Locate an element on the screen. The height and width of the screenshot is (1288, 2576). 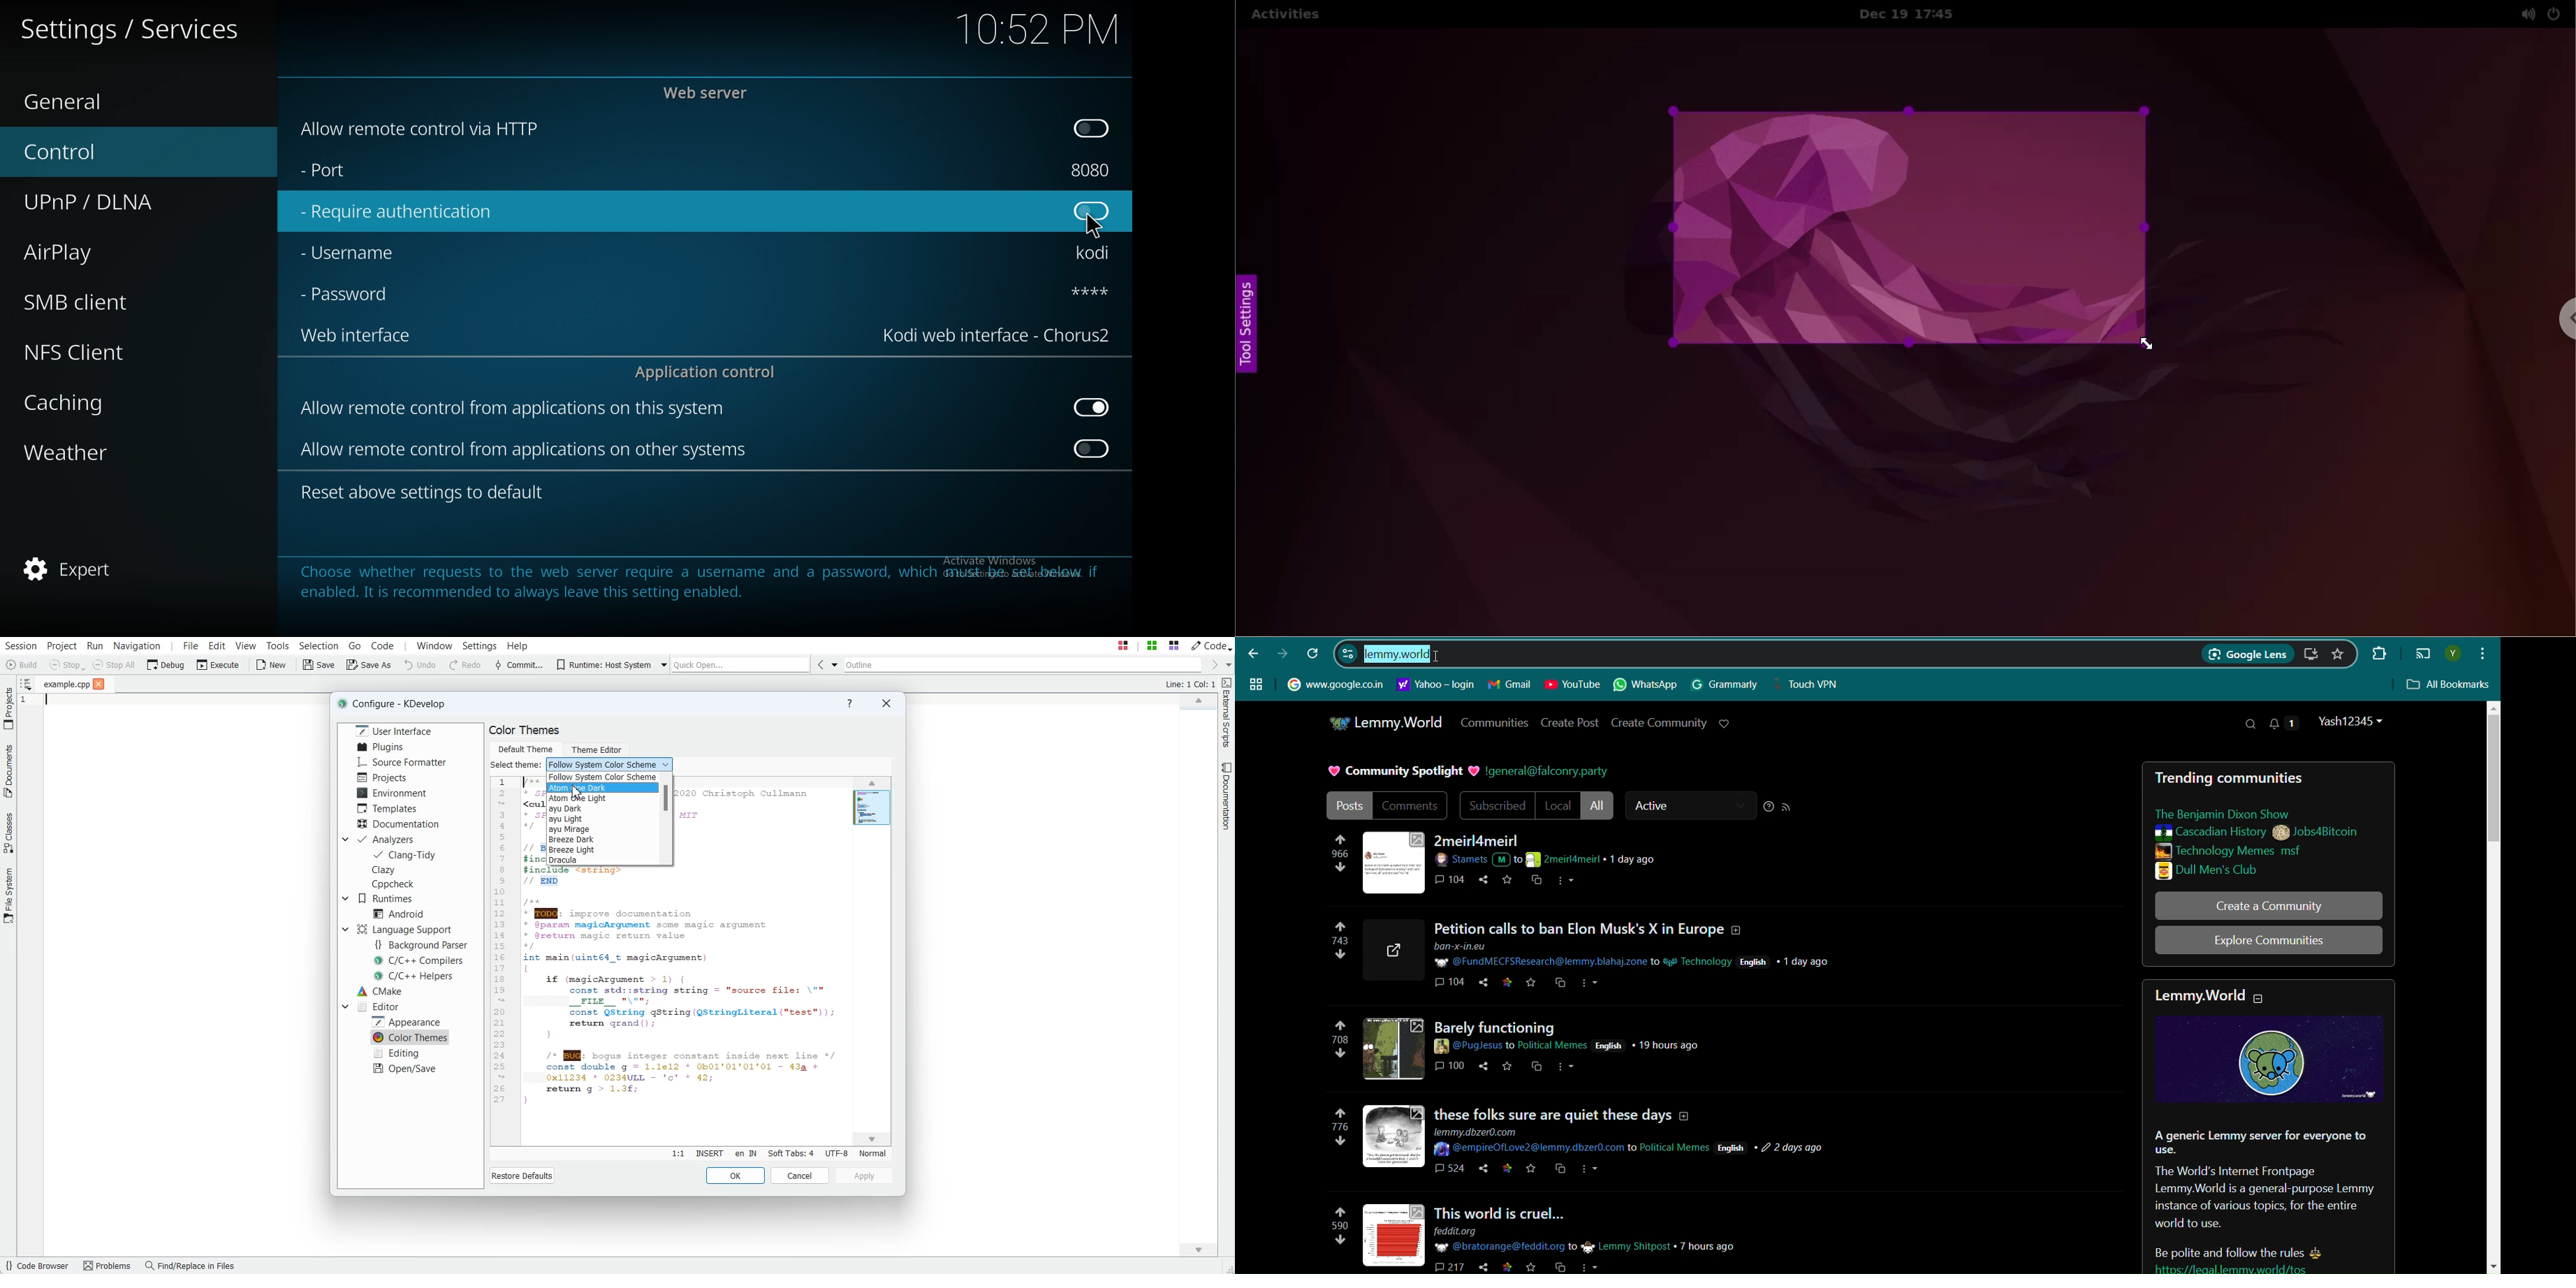
weather is located at coordinates (123, 451).